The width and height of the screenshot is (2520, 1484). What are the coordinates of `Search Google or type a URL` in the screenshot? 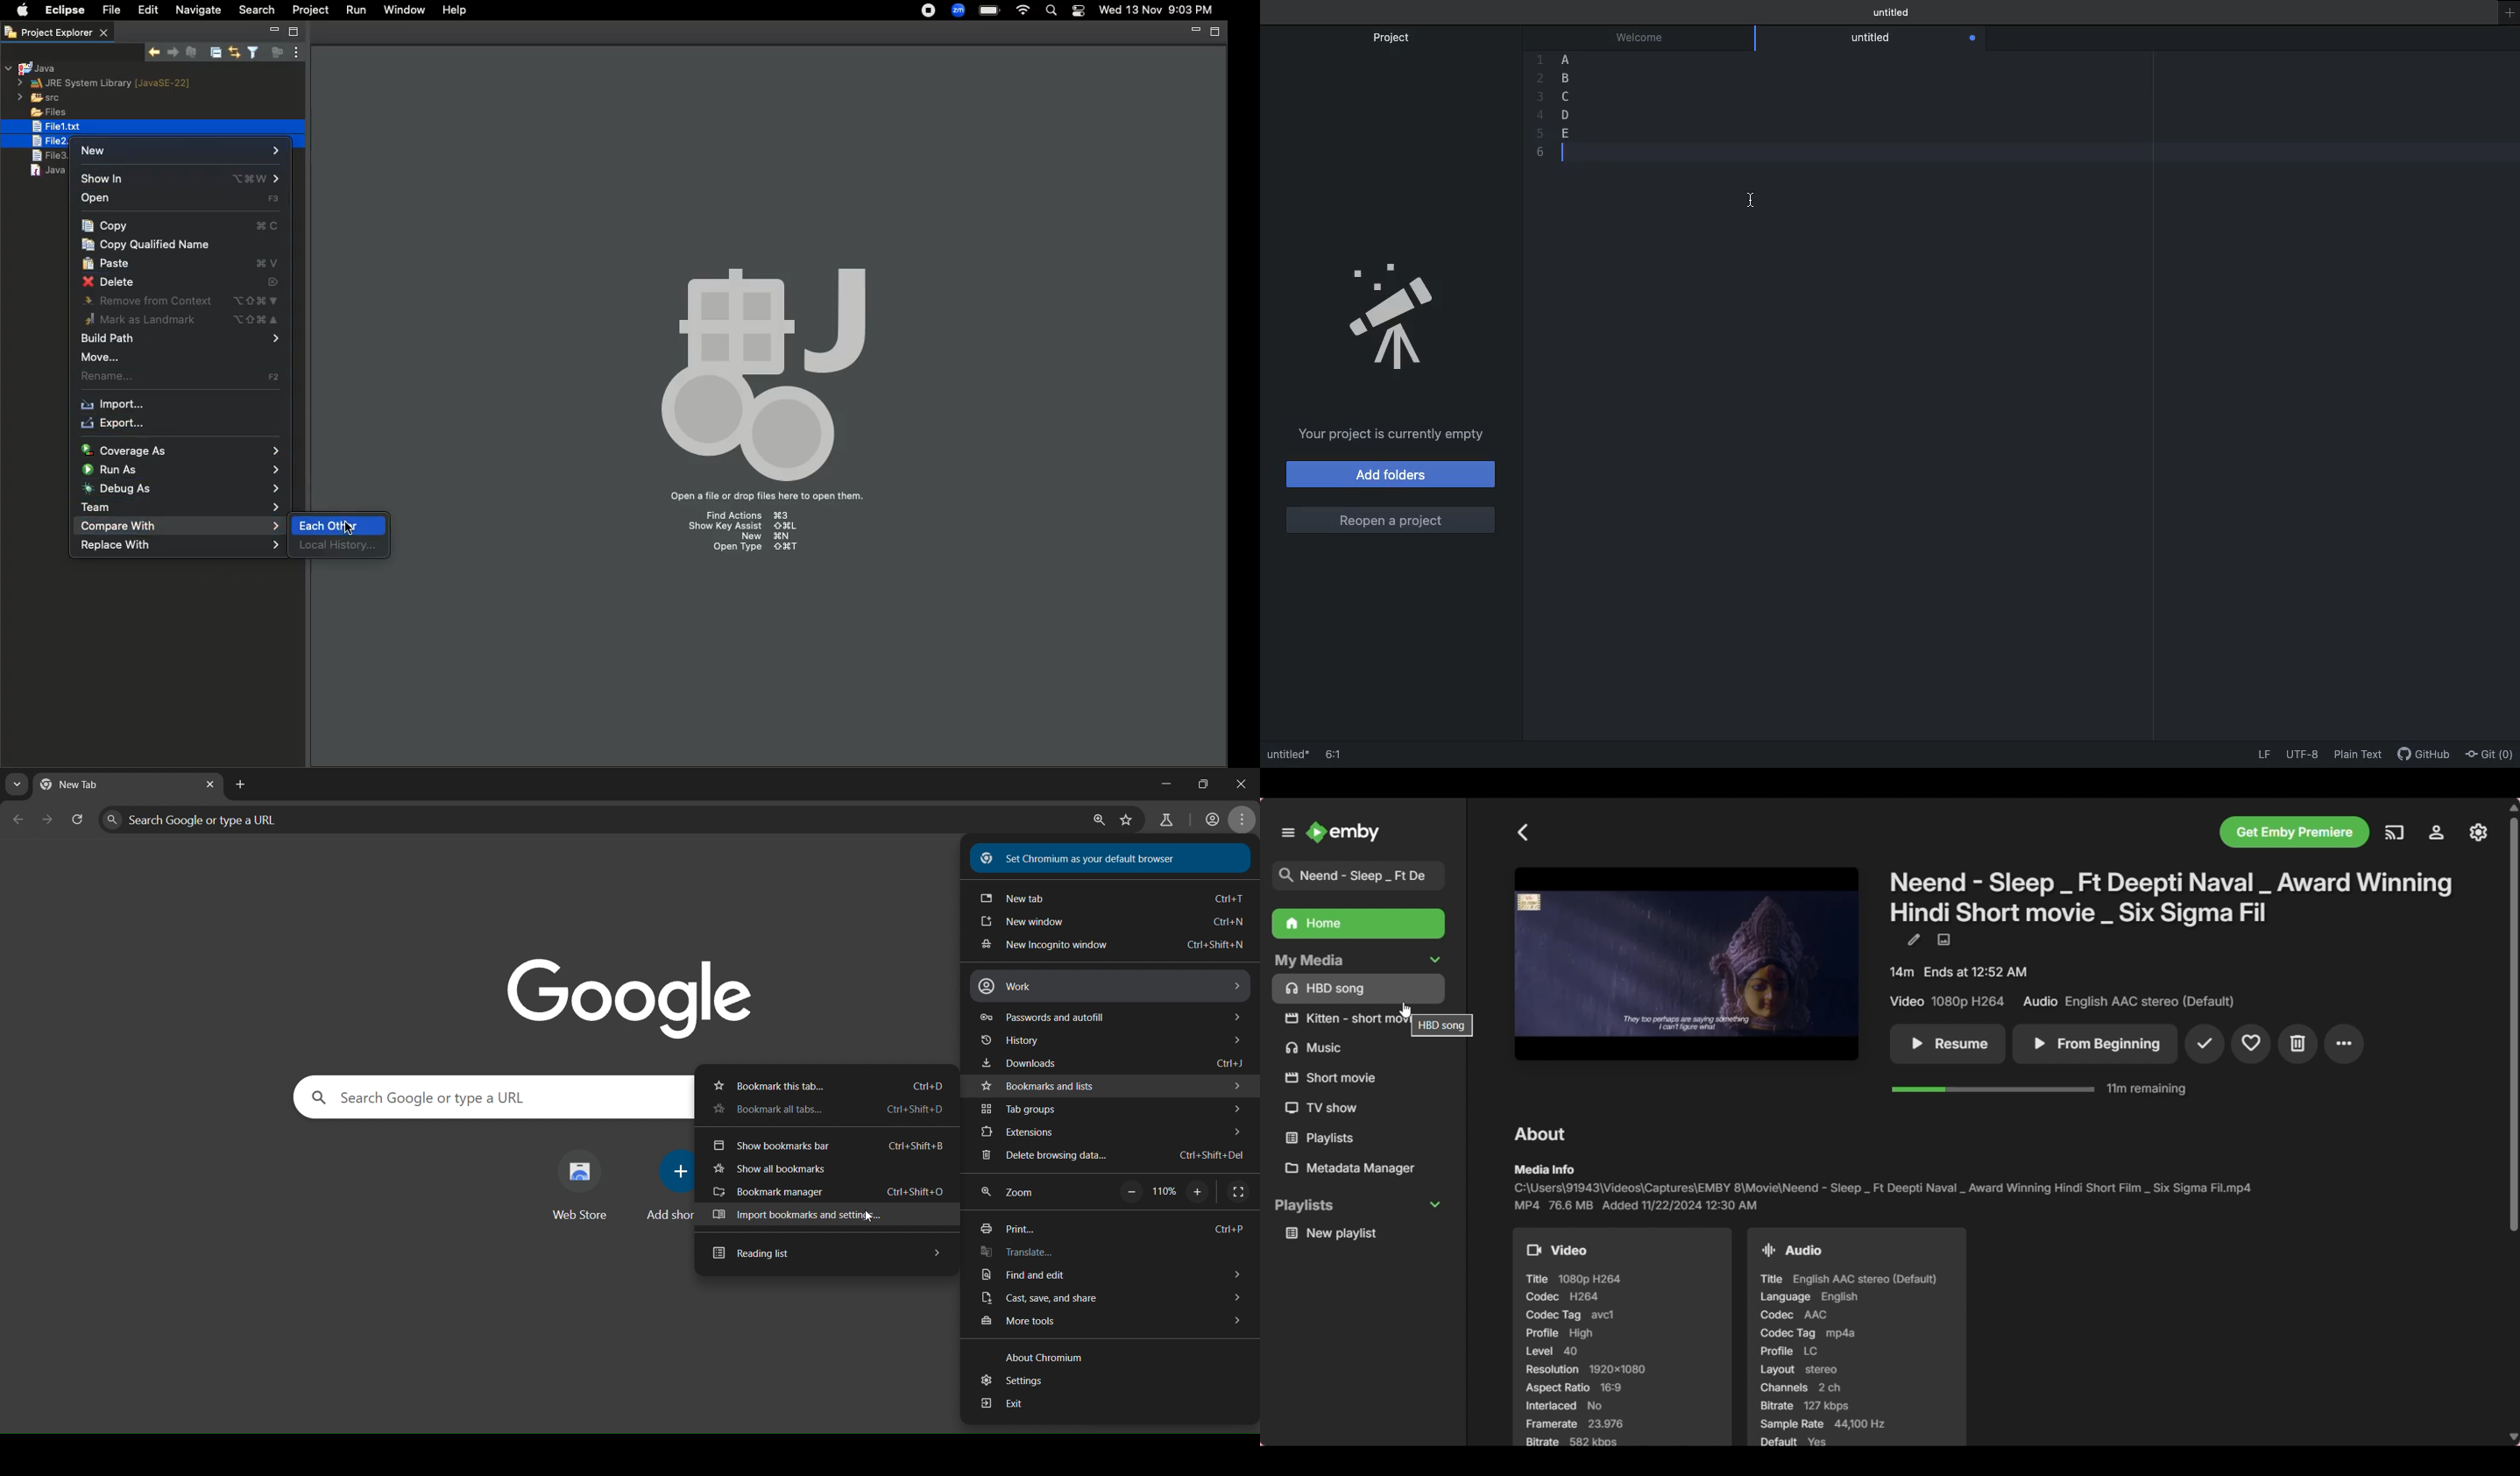 It's located at (595, 820).